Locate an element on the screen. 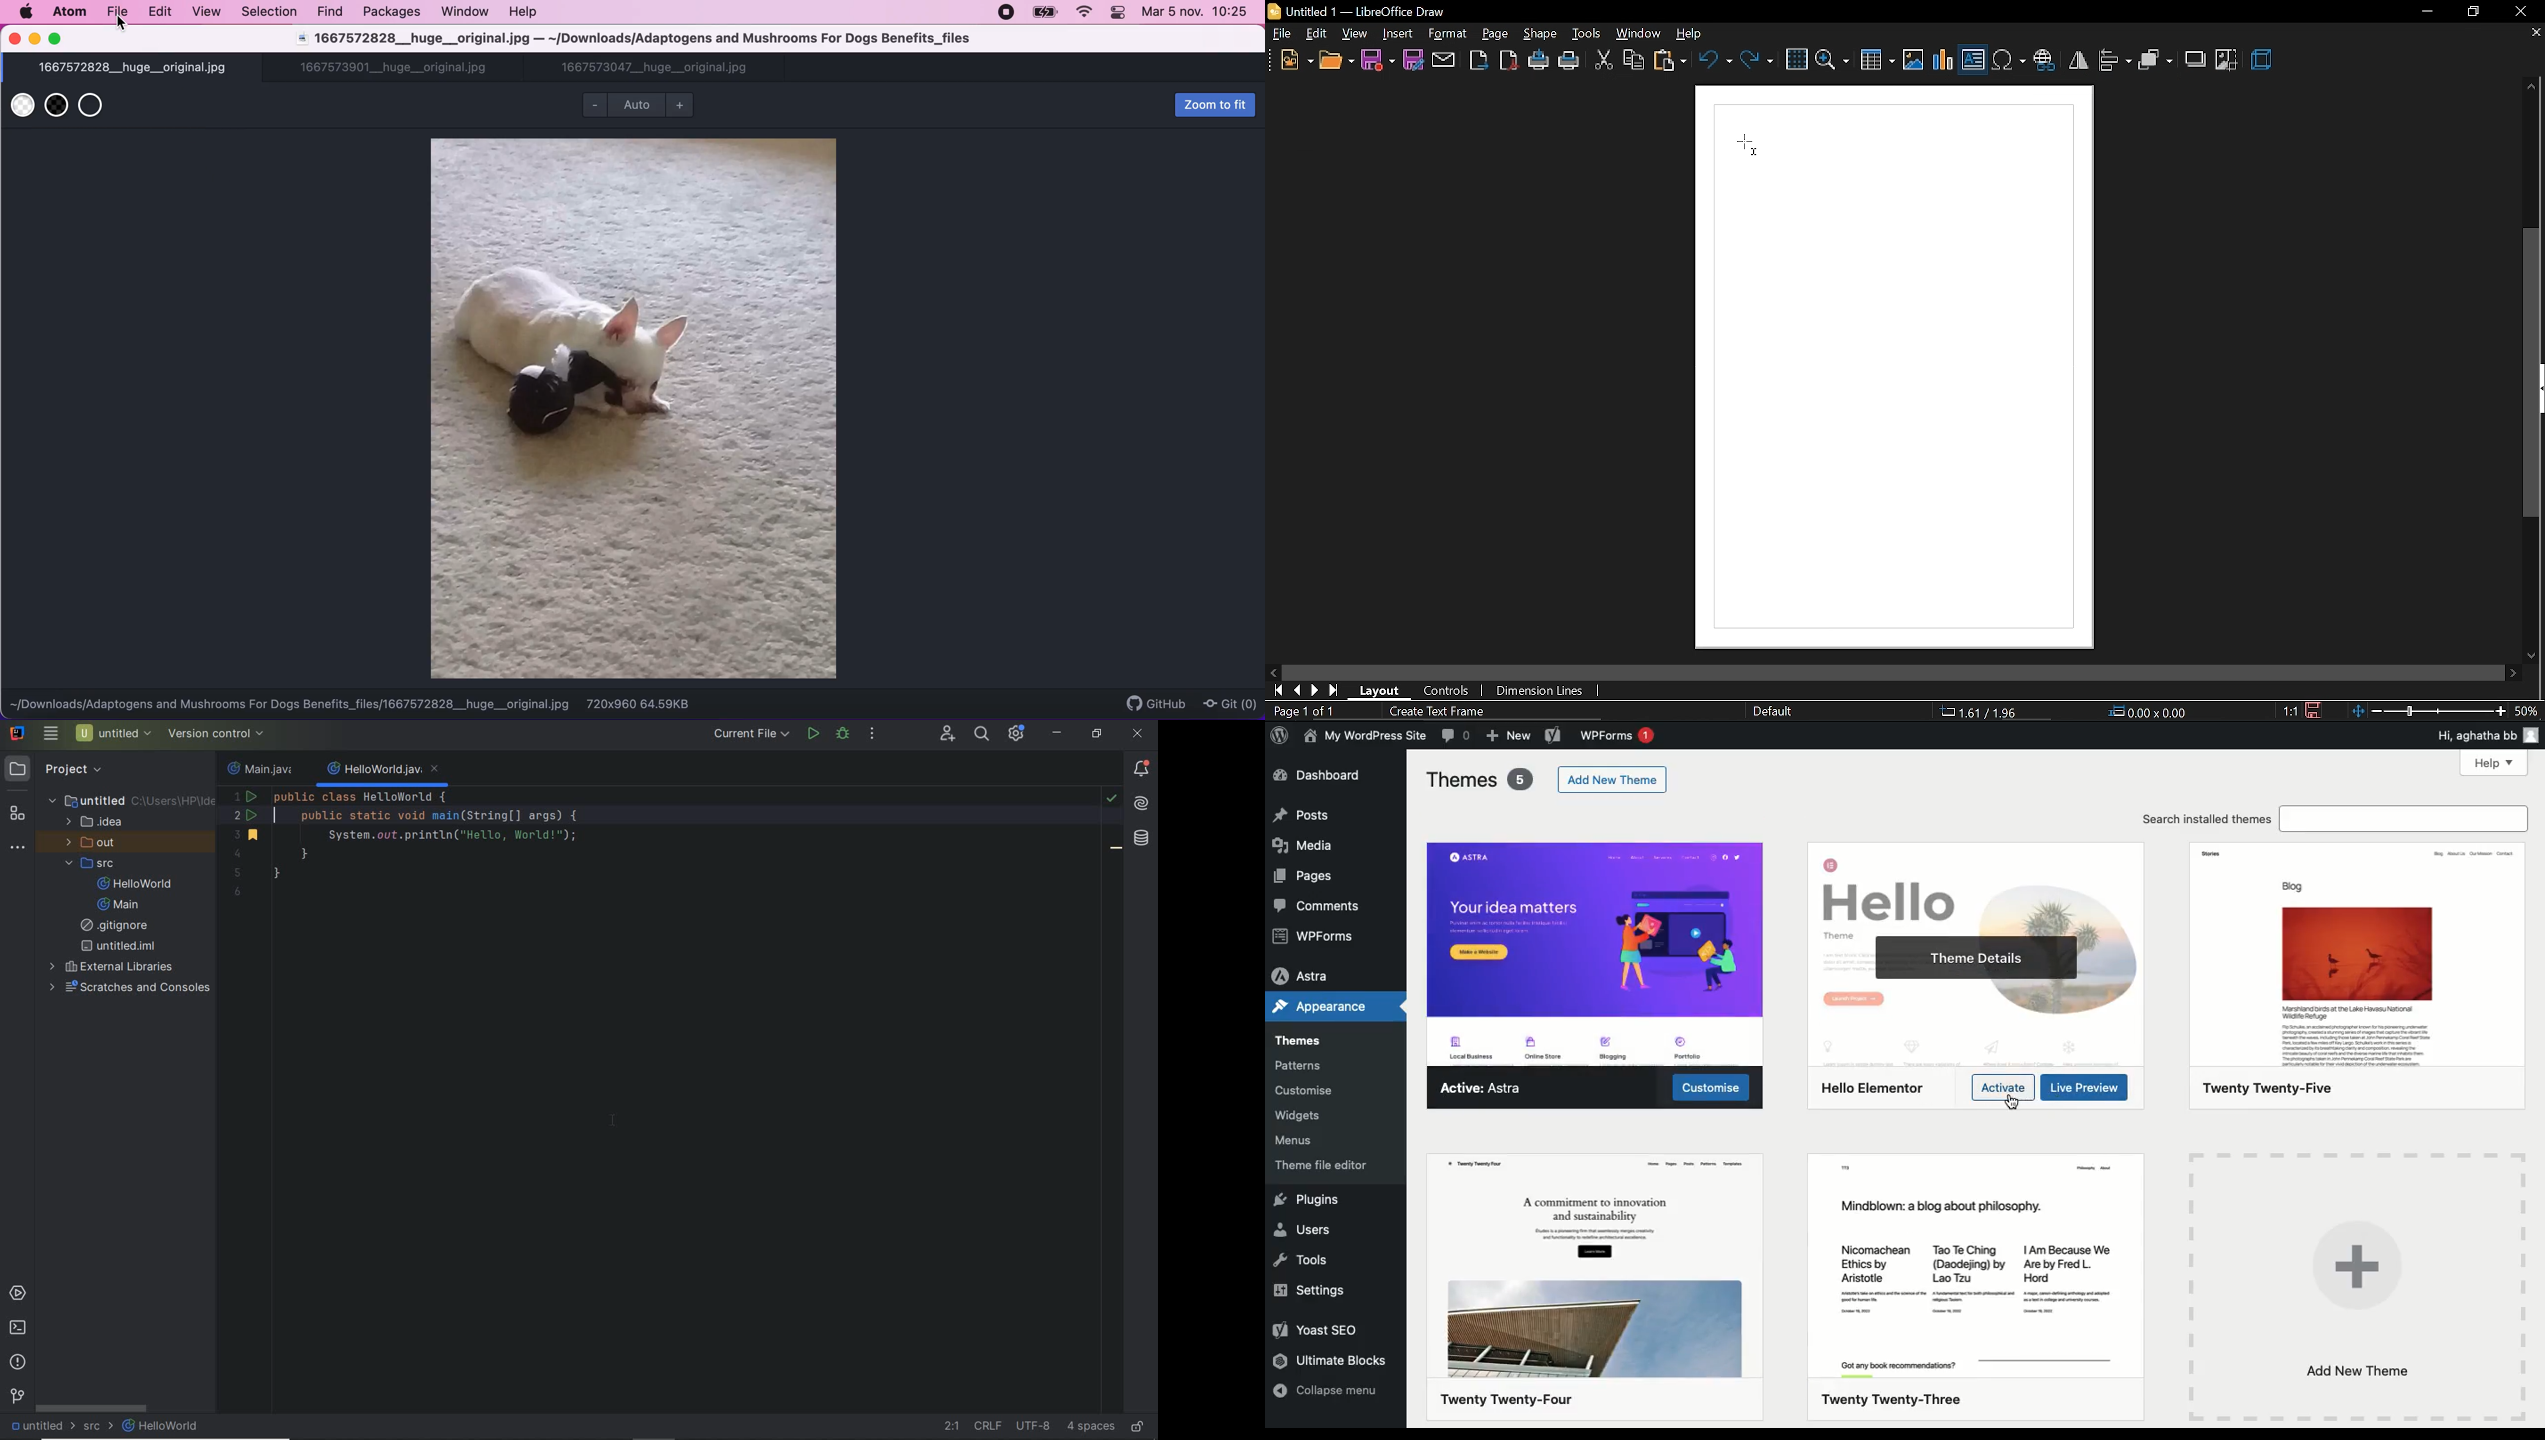  Cursor is located at coordinates (1750, 145).